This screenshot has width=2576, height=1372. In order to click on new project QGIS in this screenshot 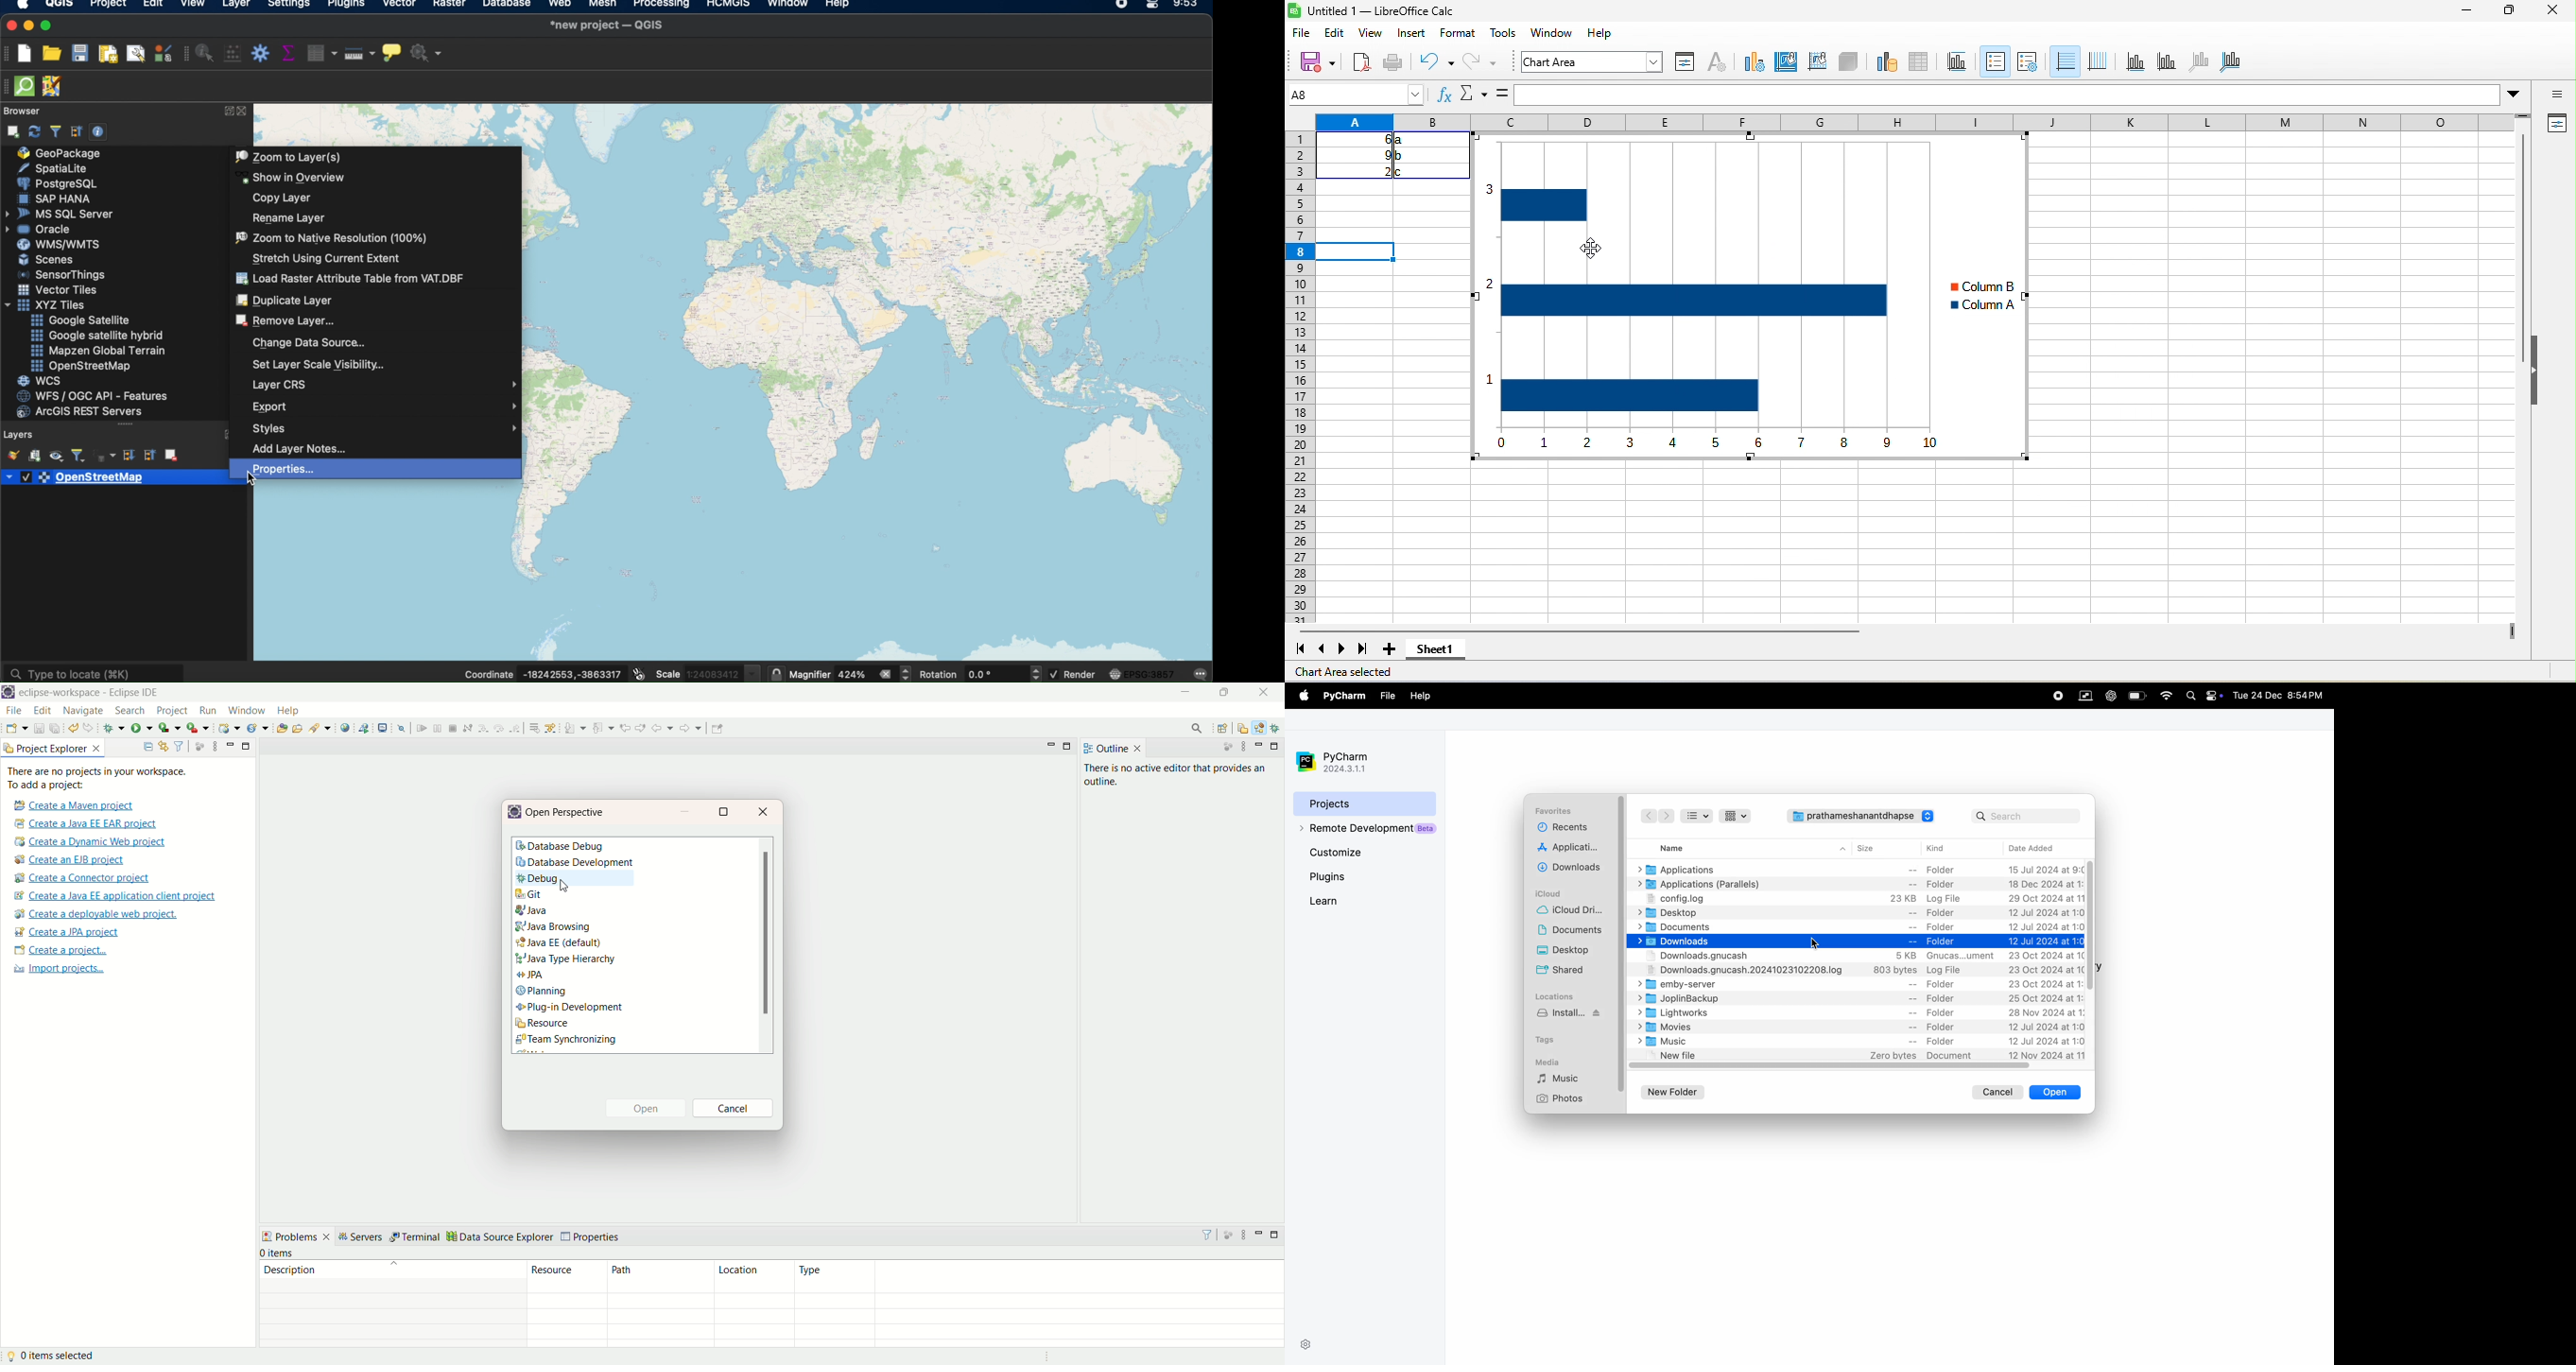, I will do `click(606, 25)`.